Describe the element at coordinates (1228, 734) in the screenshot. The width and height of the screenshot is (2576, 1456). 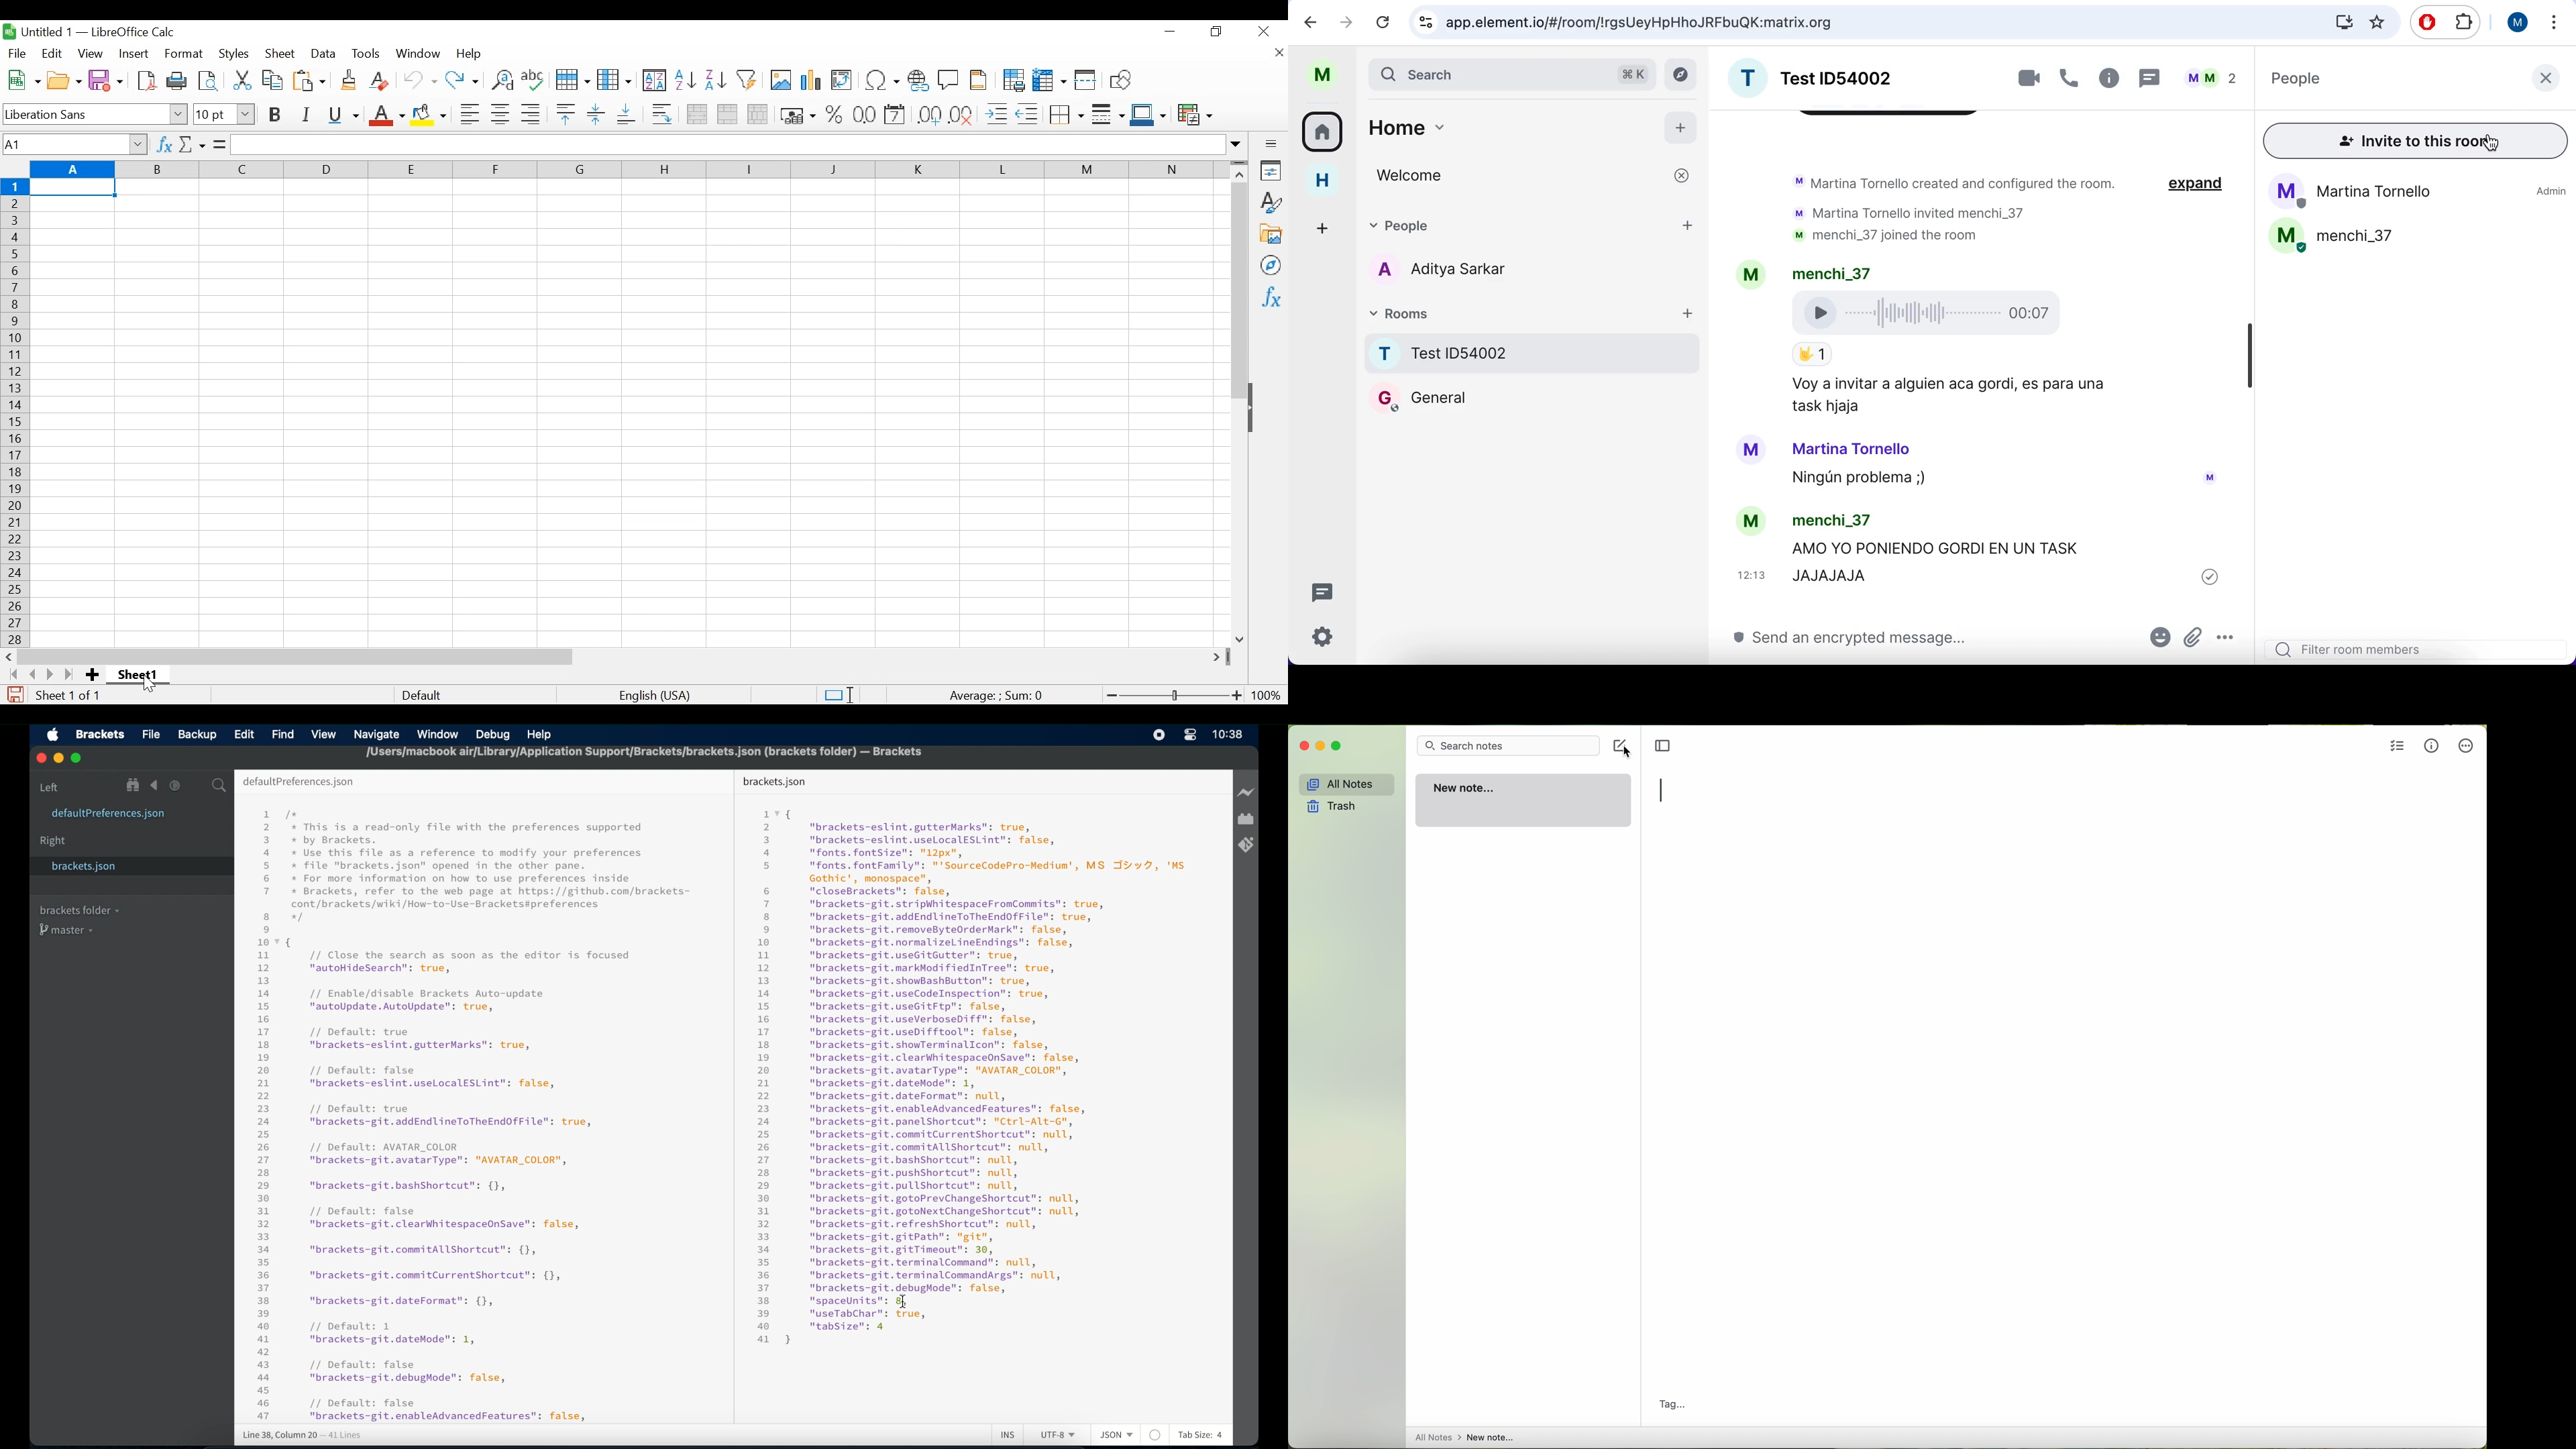
I see `time` at that location.